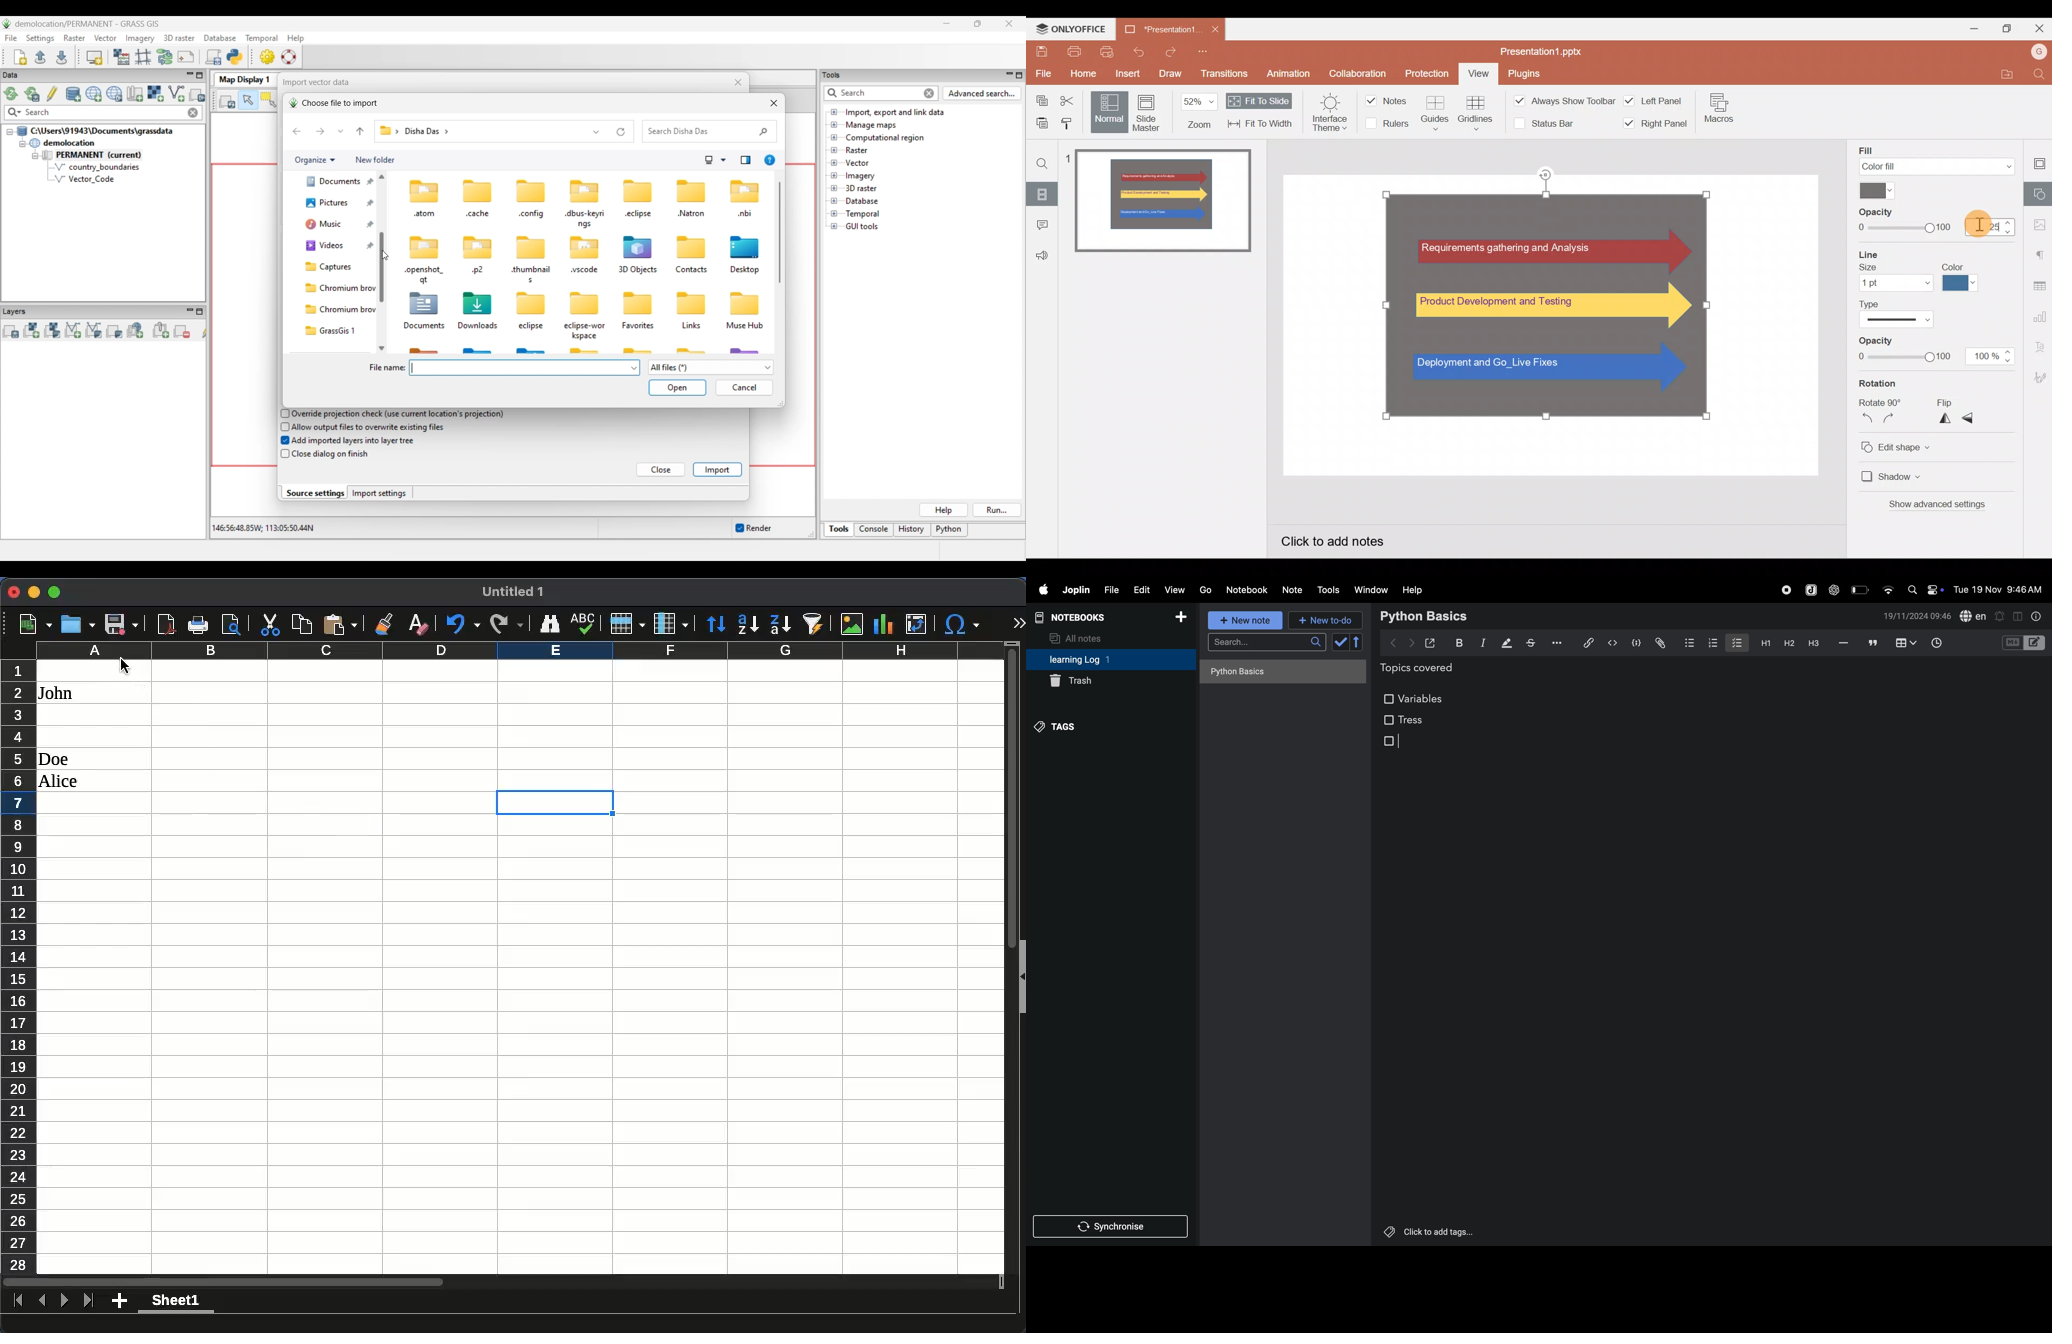 The height and width of the screenshot is (1344, 2072). I want to click on Rotate clockwise, so click(1892, 421).